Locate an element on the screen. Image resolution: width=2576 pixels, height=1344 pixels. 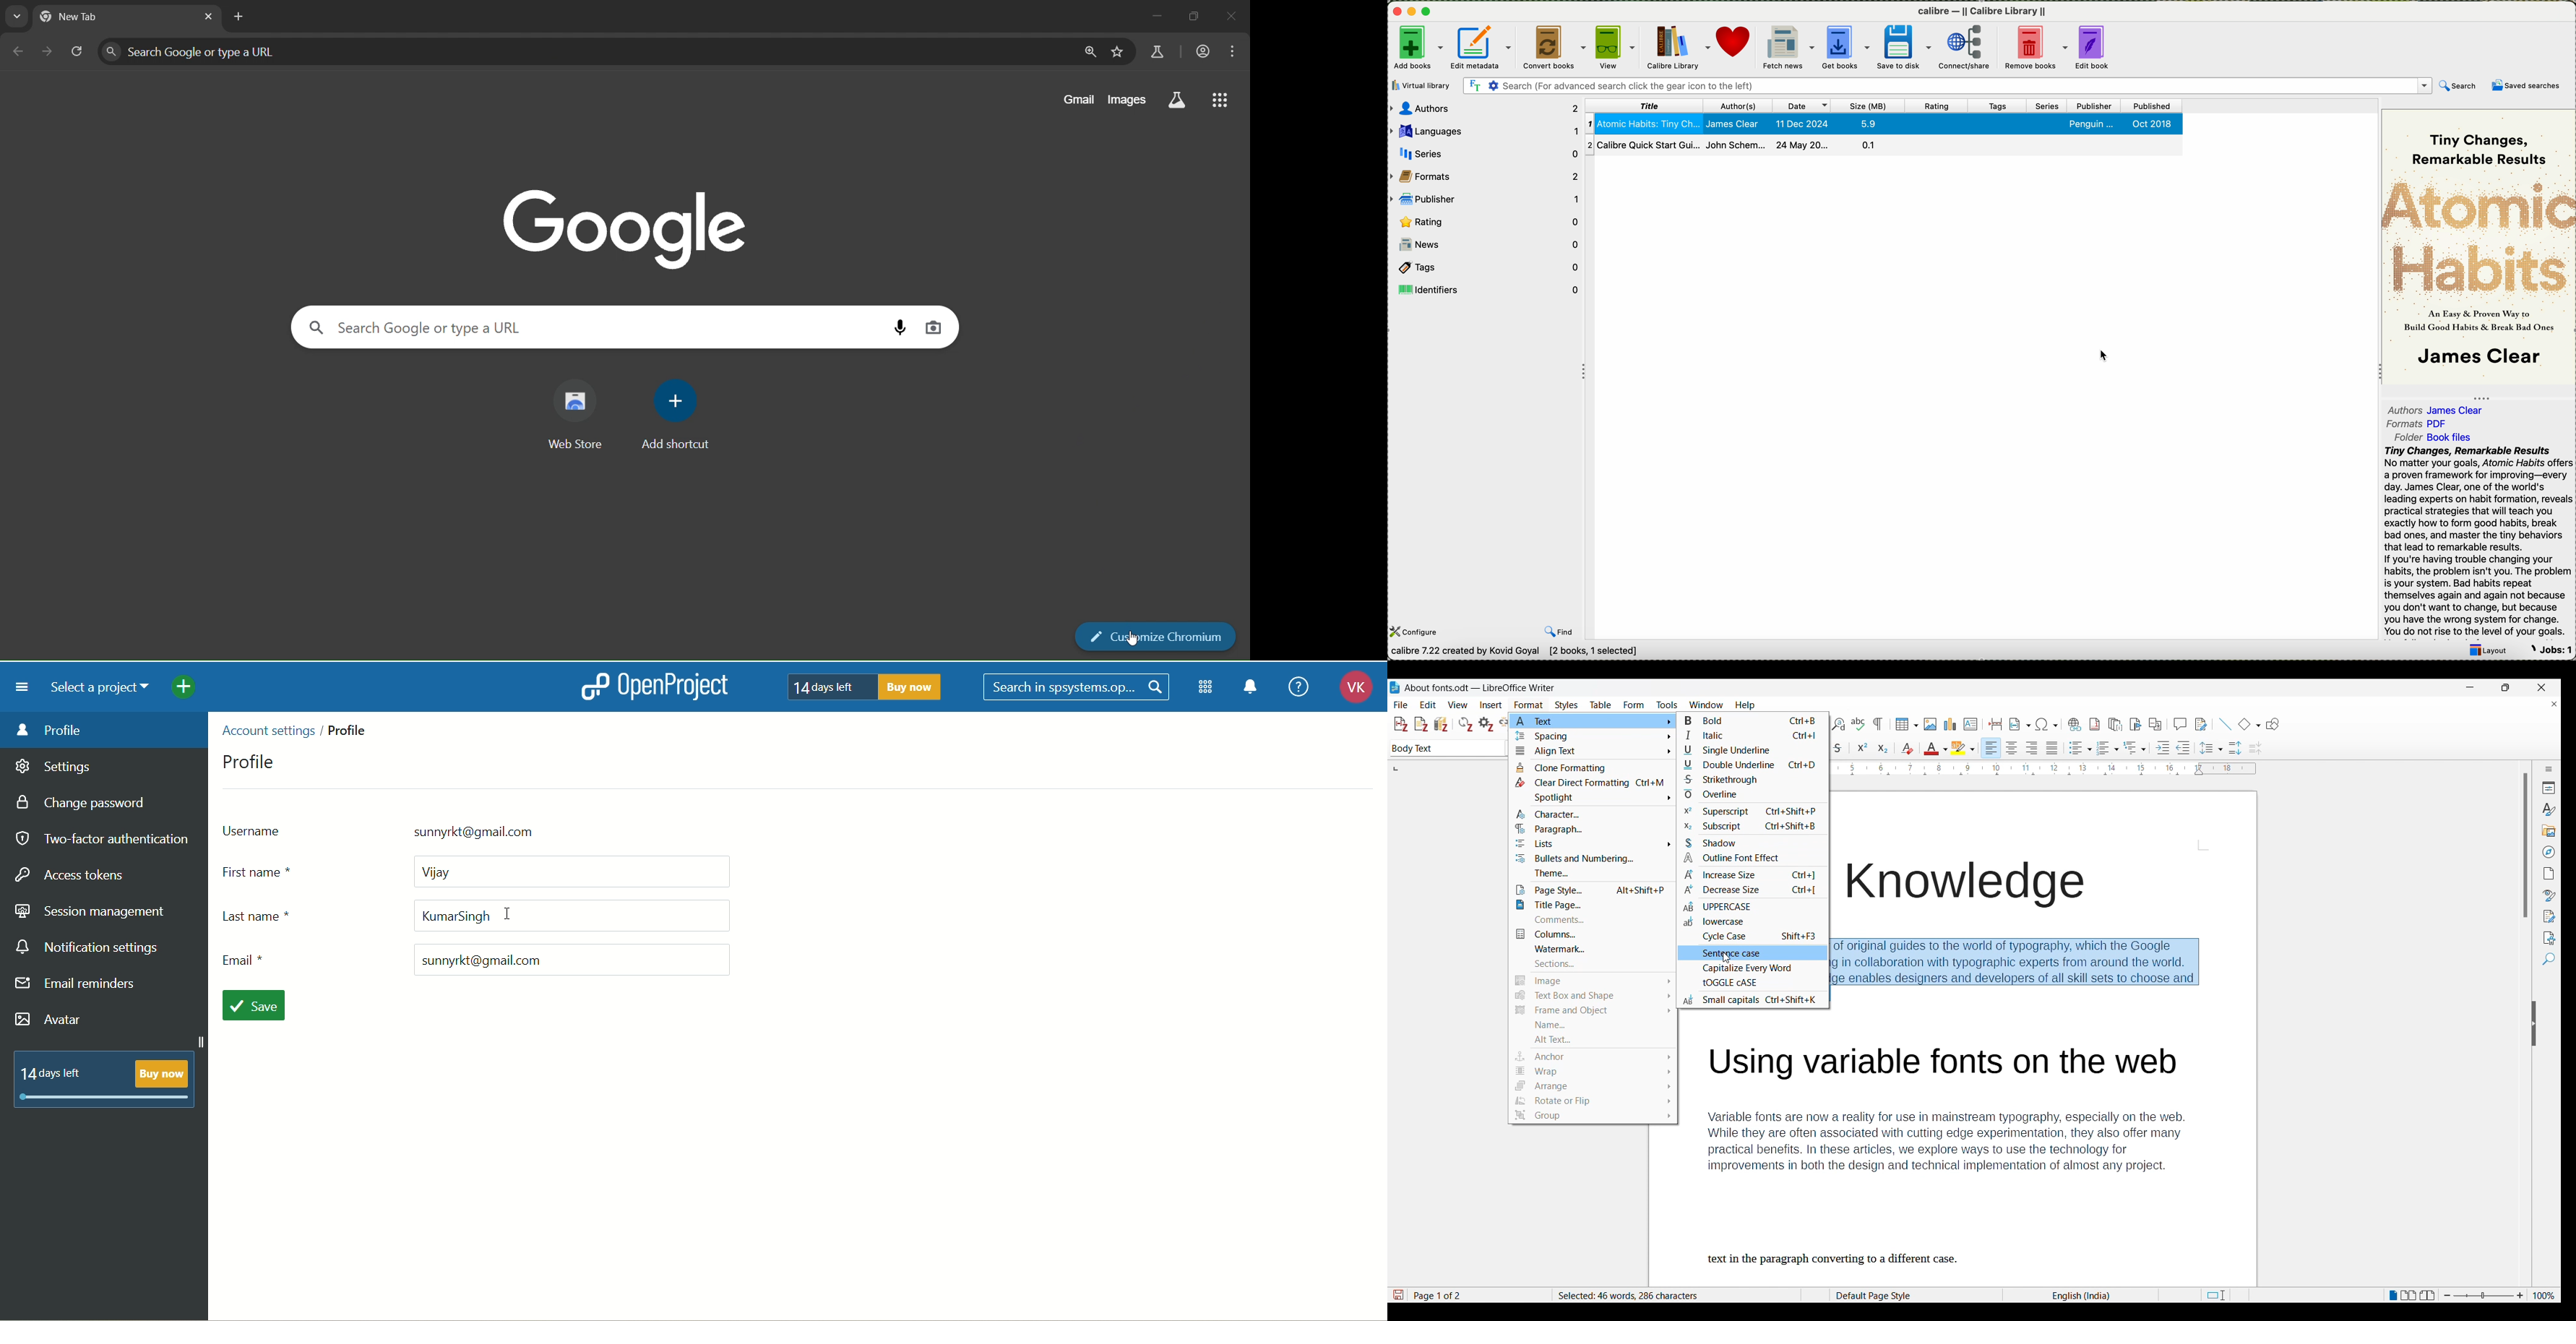
Strikethrough is located at coordinates (1751, 779).